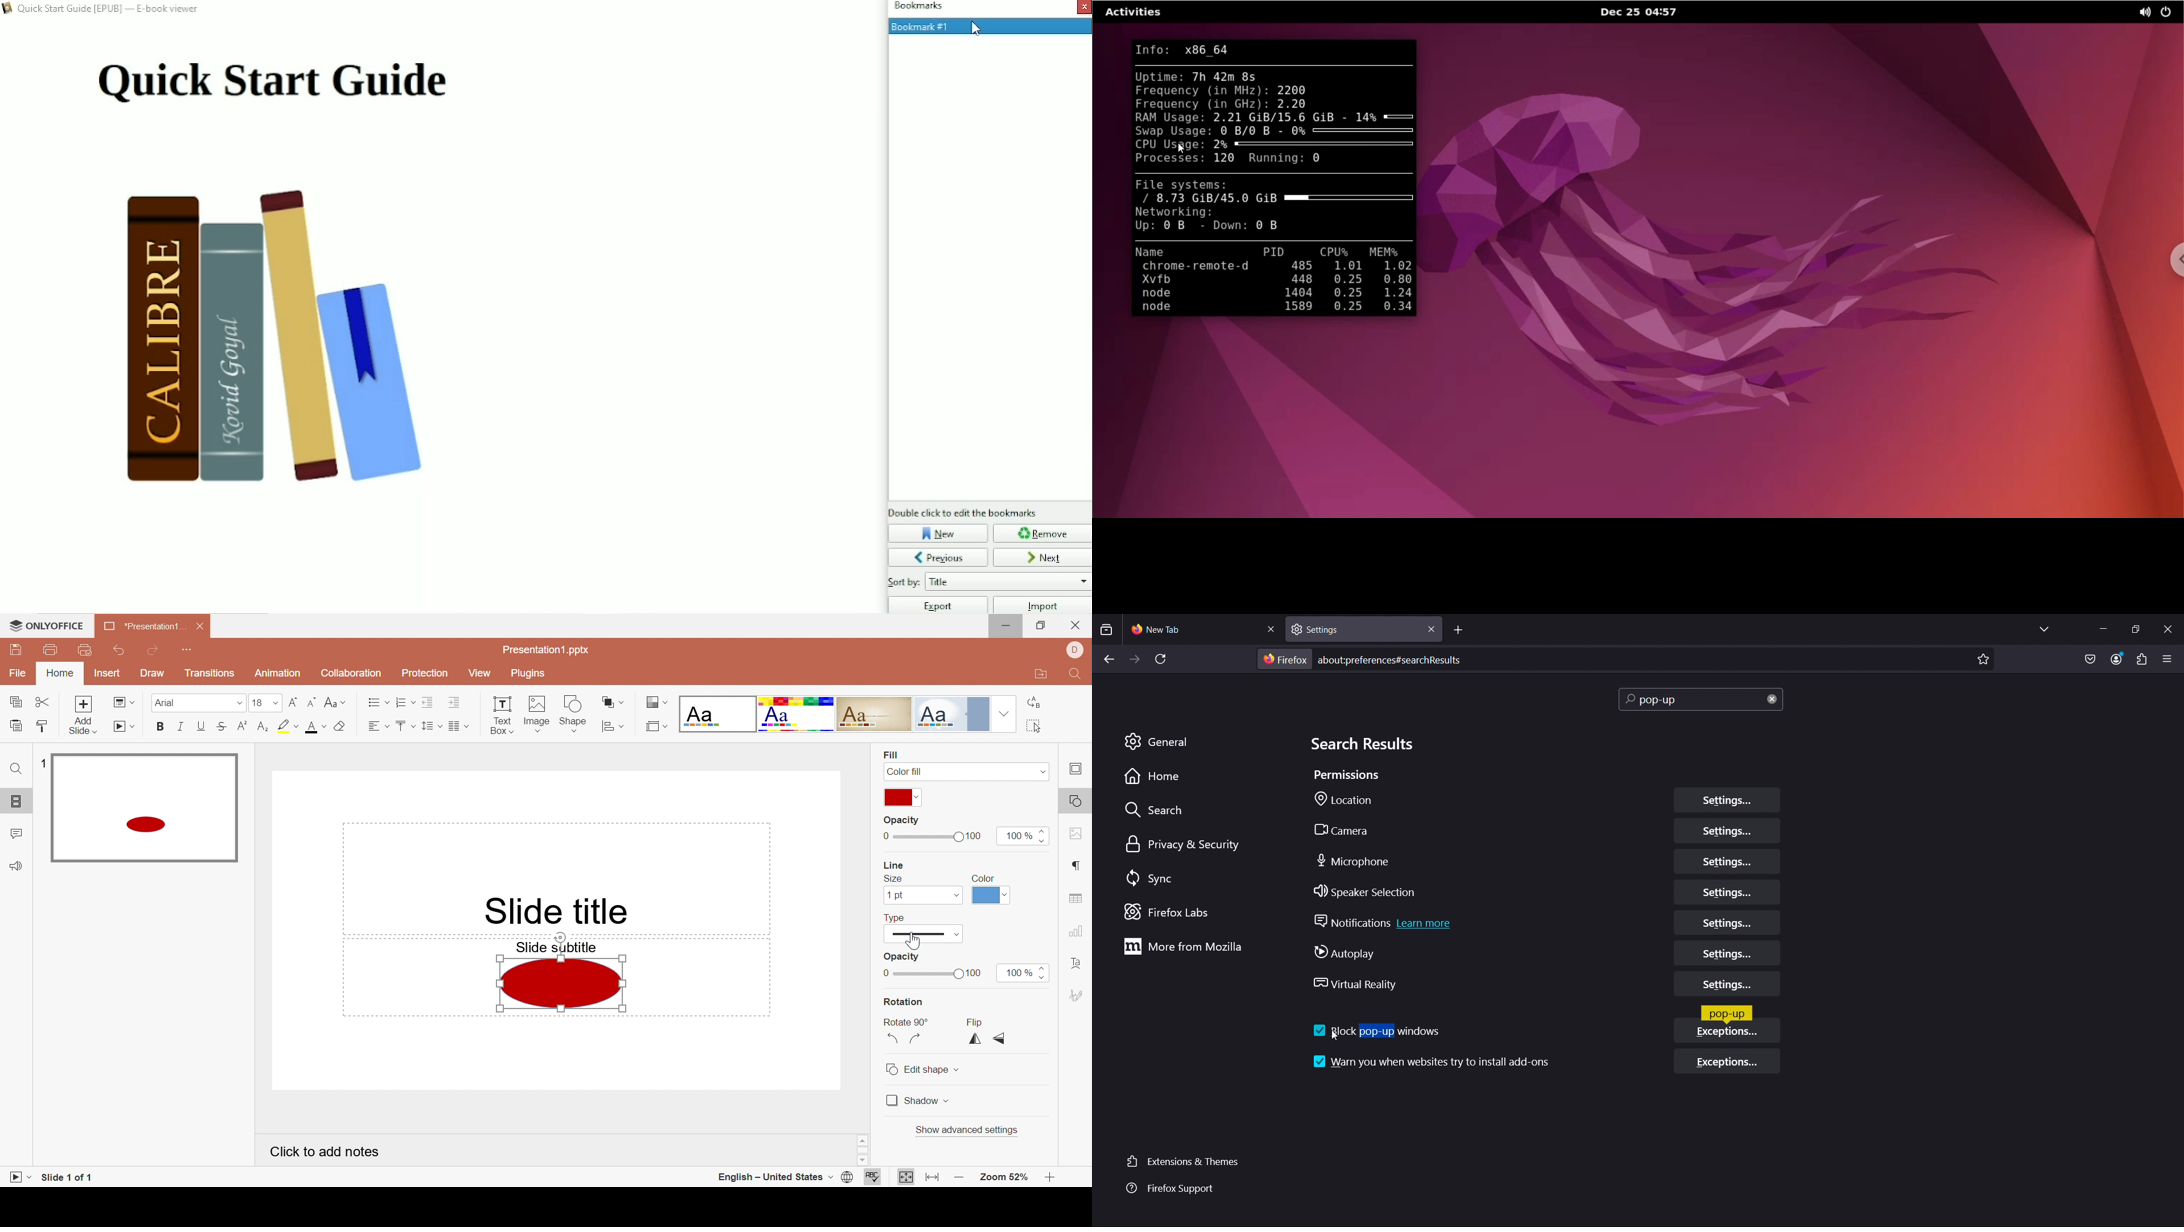 Image resolution: width=2184 pixels, height=1232 pixels. What do you see at coordinates (1180, 948) in the screenshot?
I see `More from Mozilla` at bounding box center [1180, 948].